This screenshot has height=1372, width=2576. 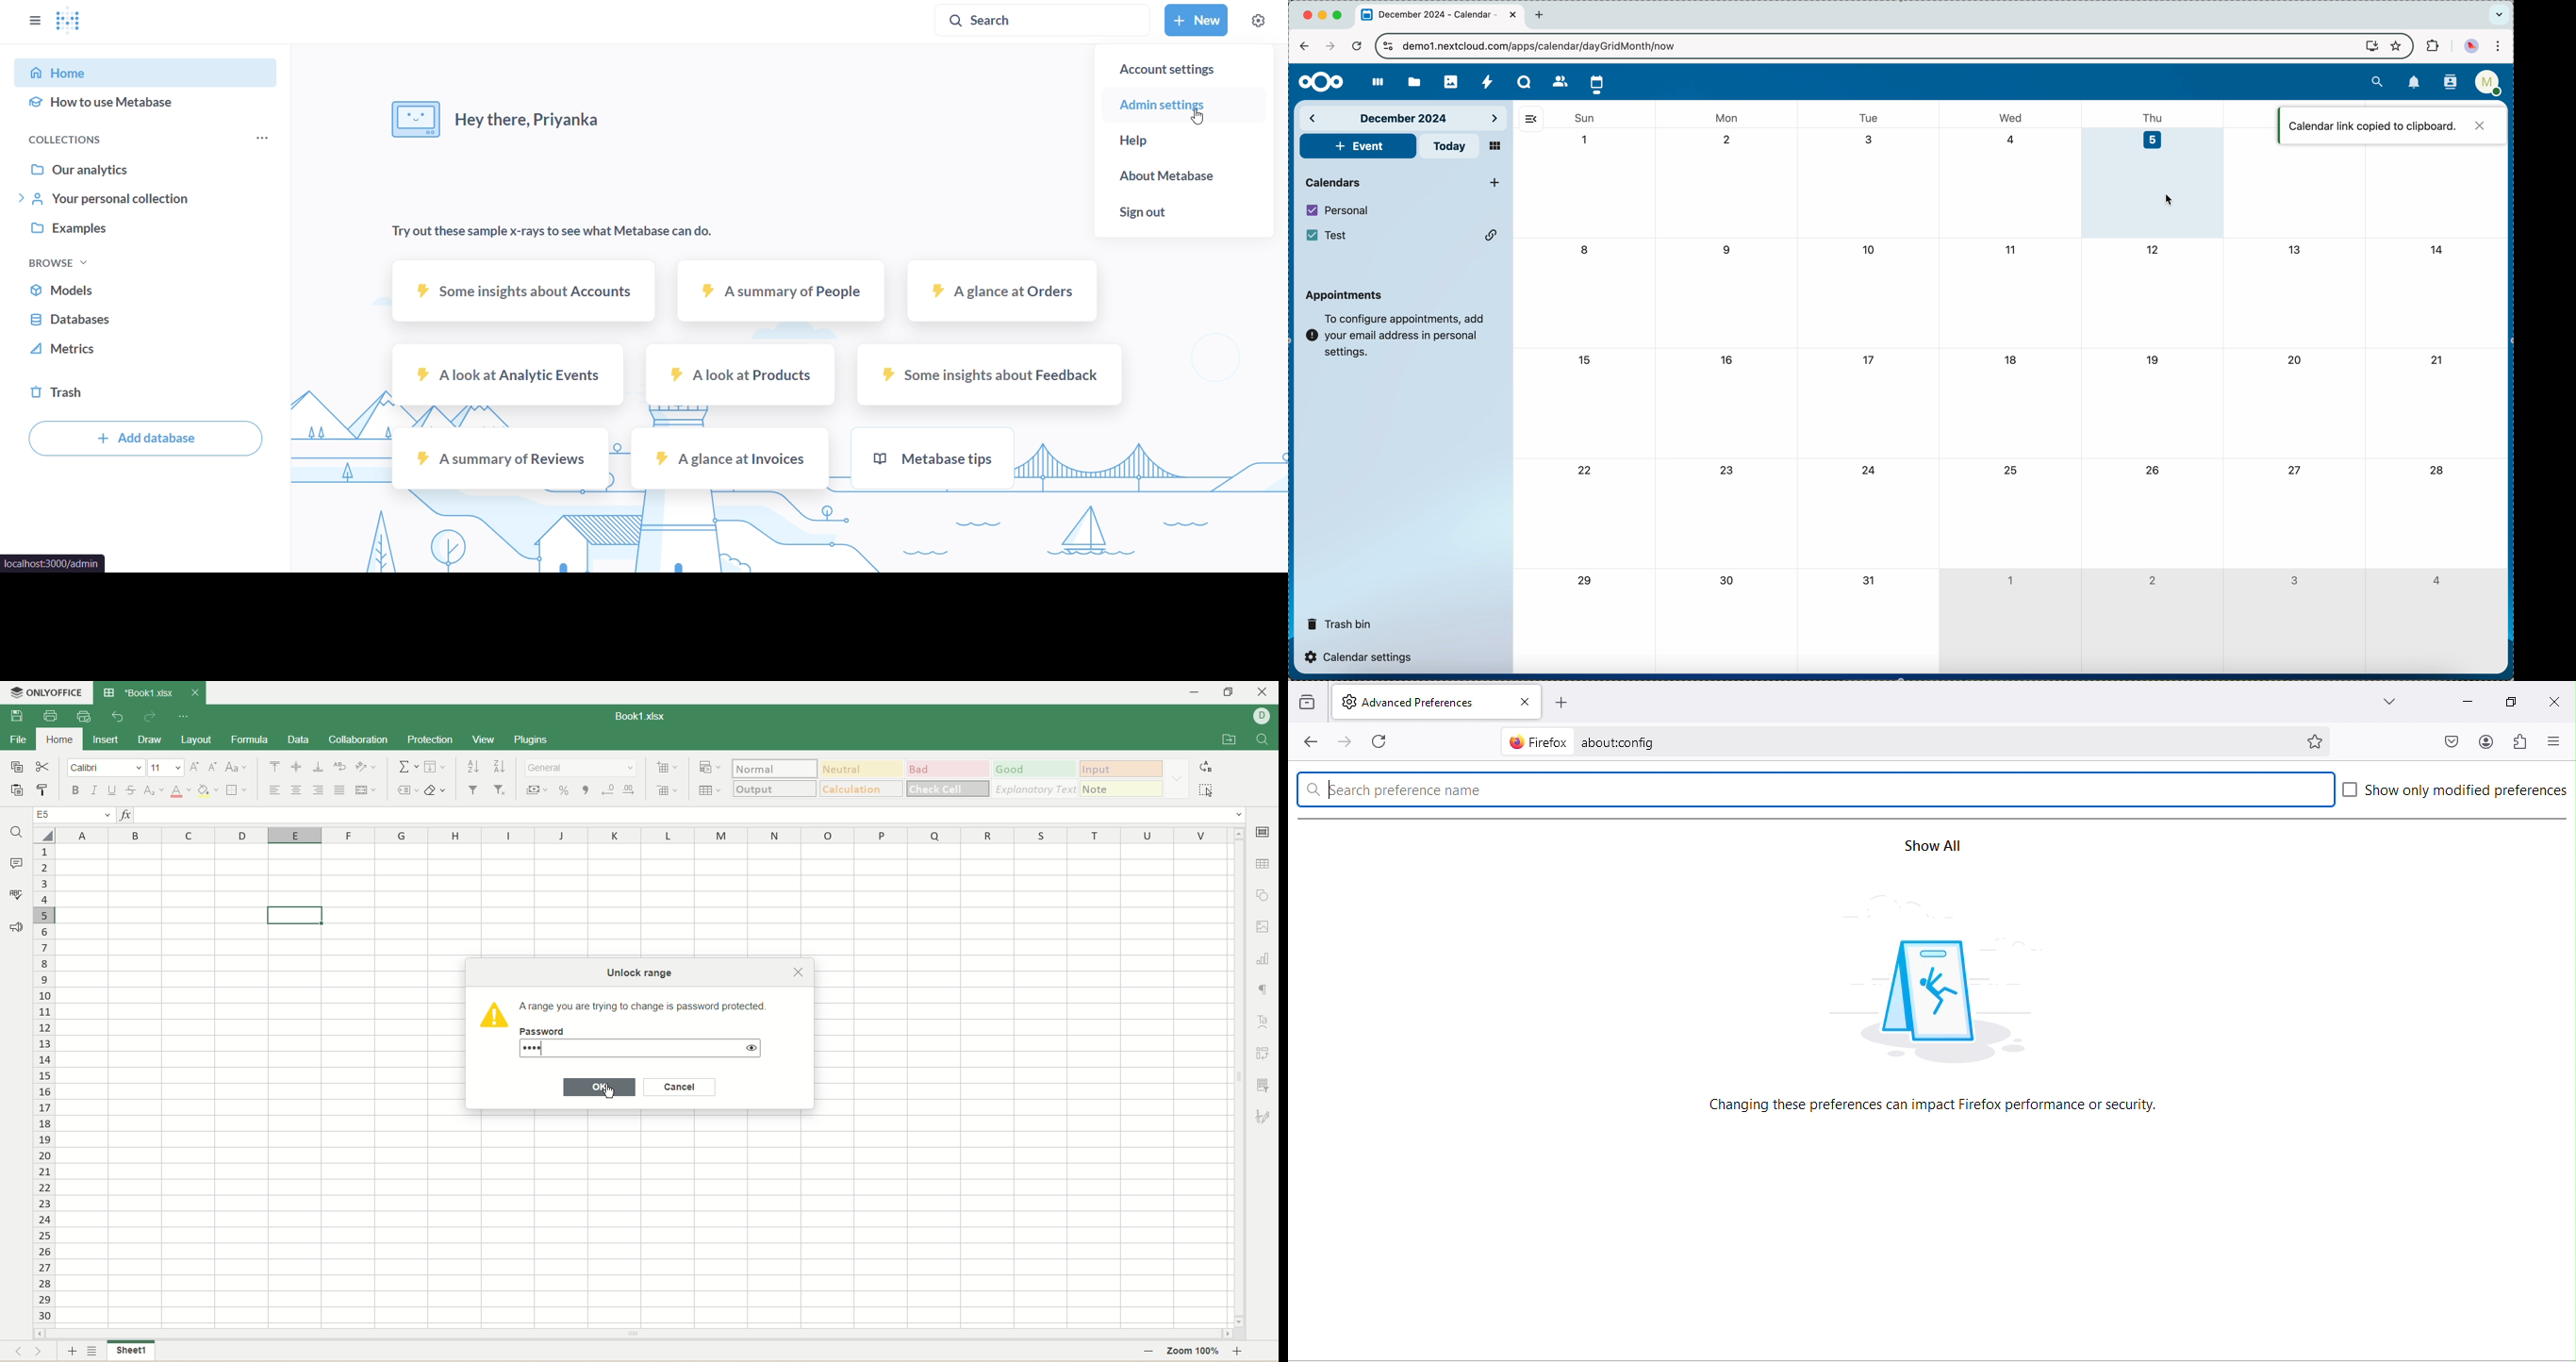 I want to click on 24, so click(x=1870, y=472).